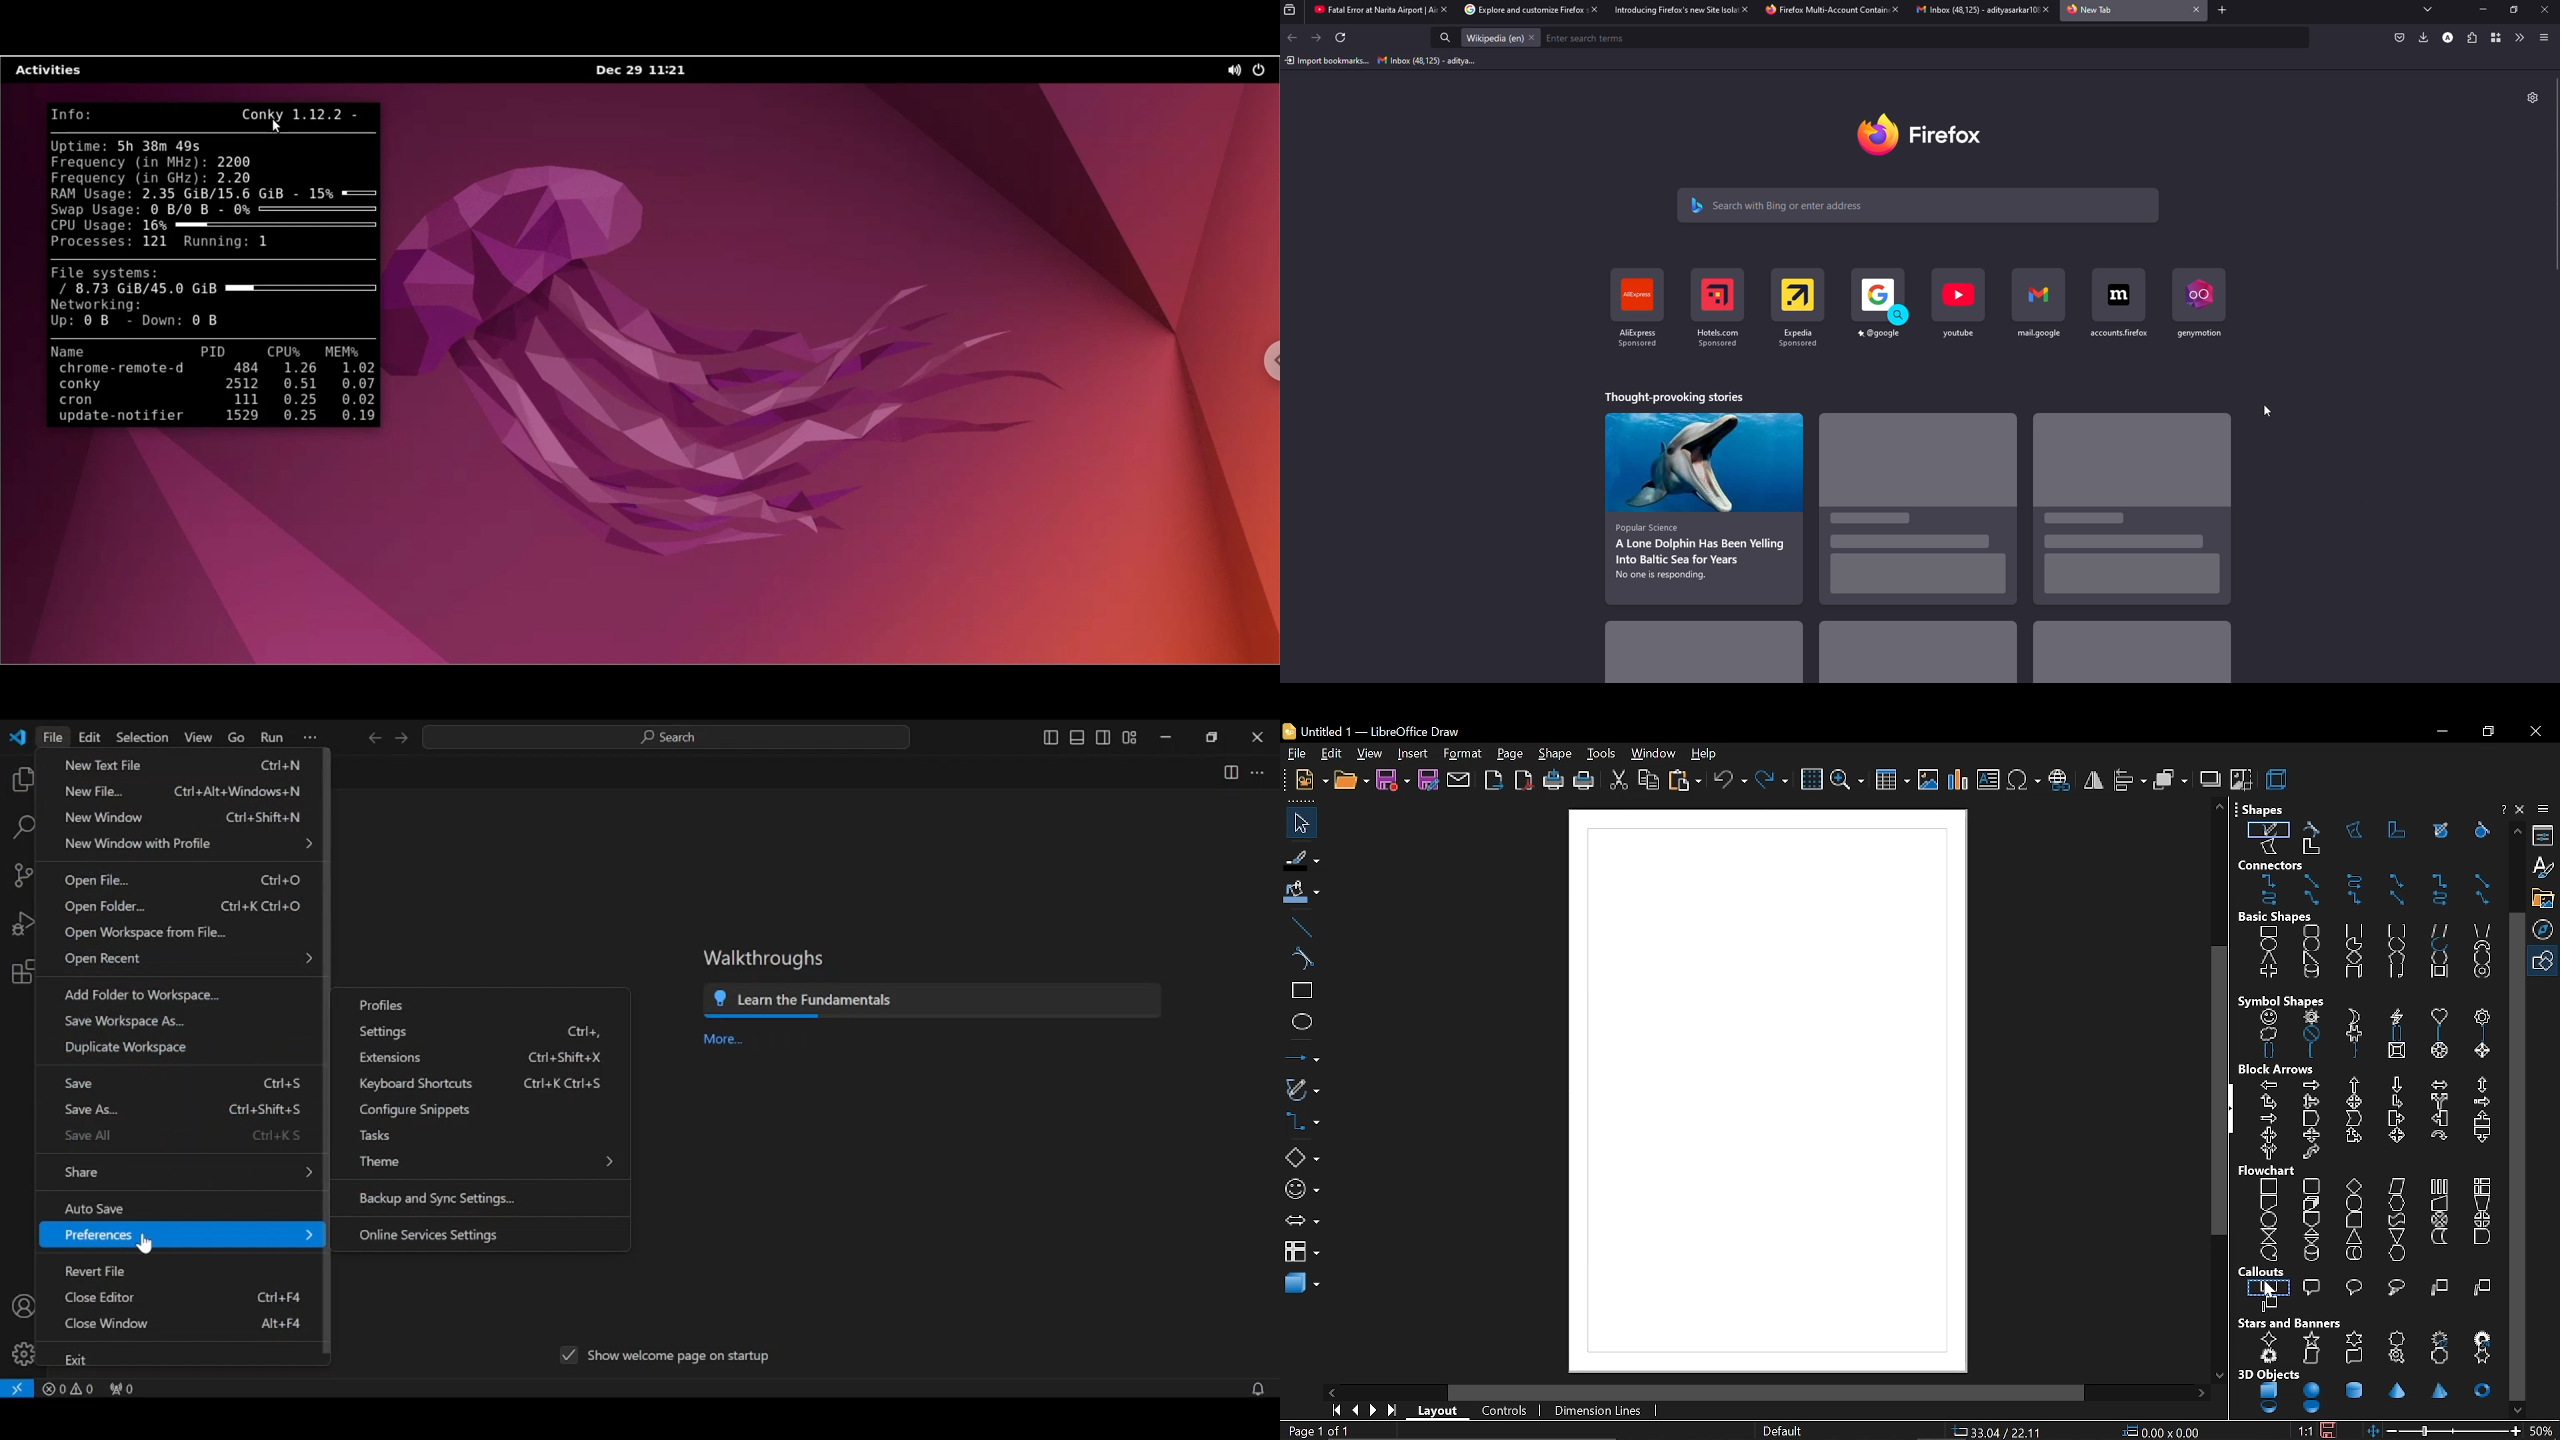  Describe the element at coordinates (2483, 928) in the screenshot. I see `trapezoid` at that location.